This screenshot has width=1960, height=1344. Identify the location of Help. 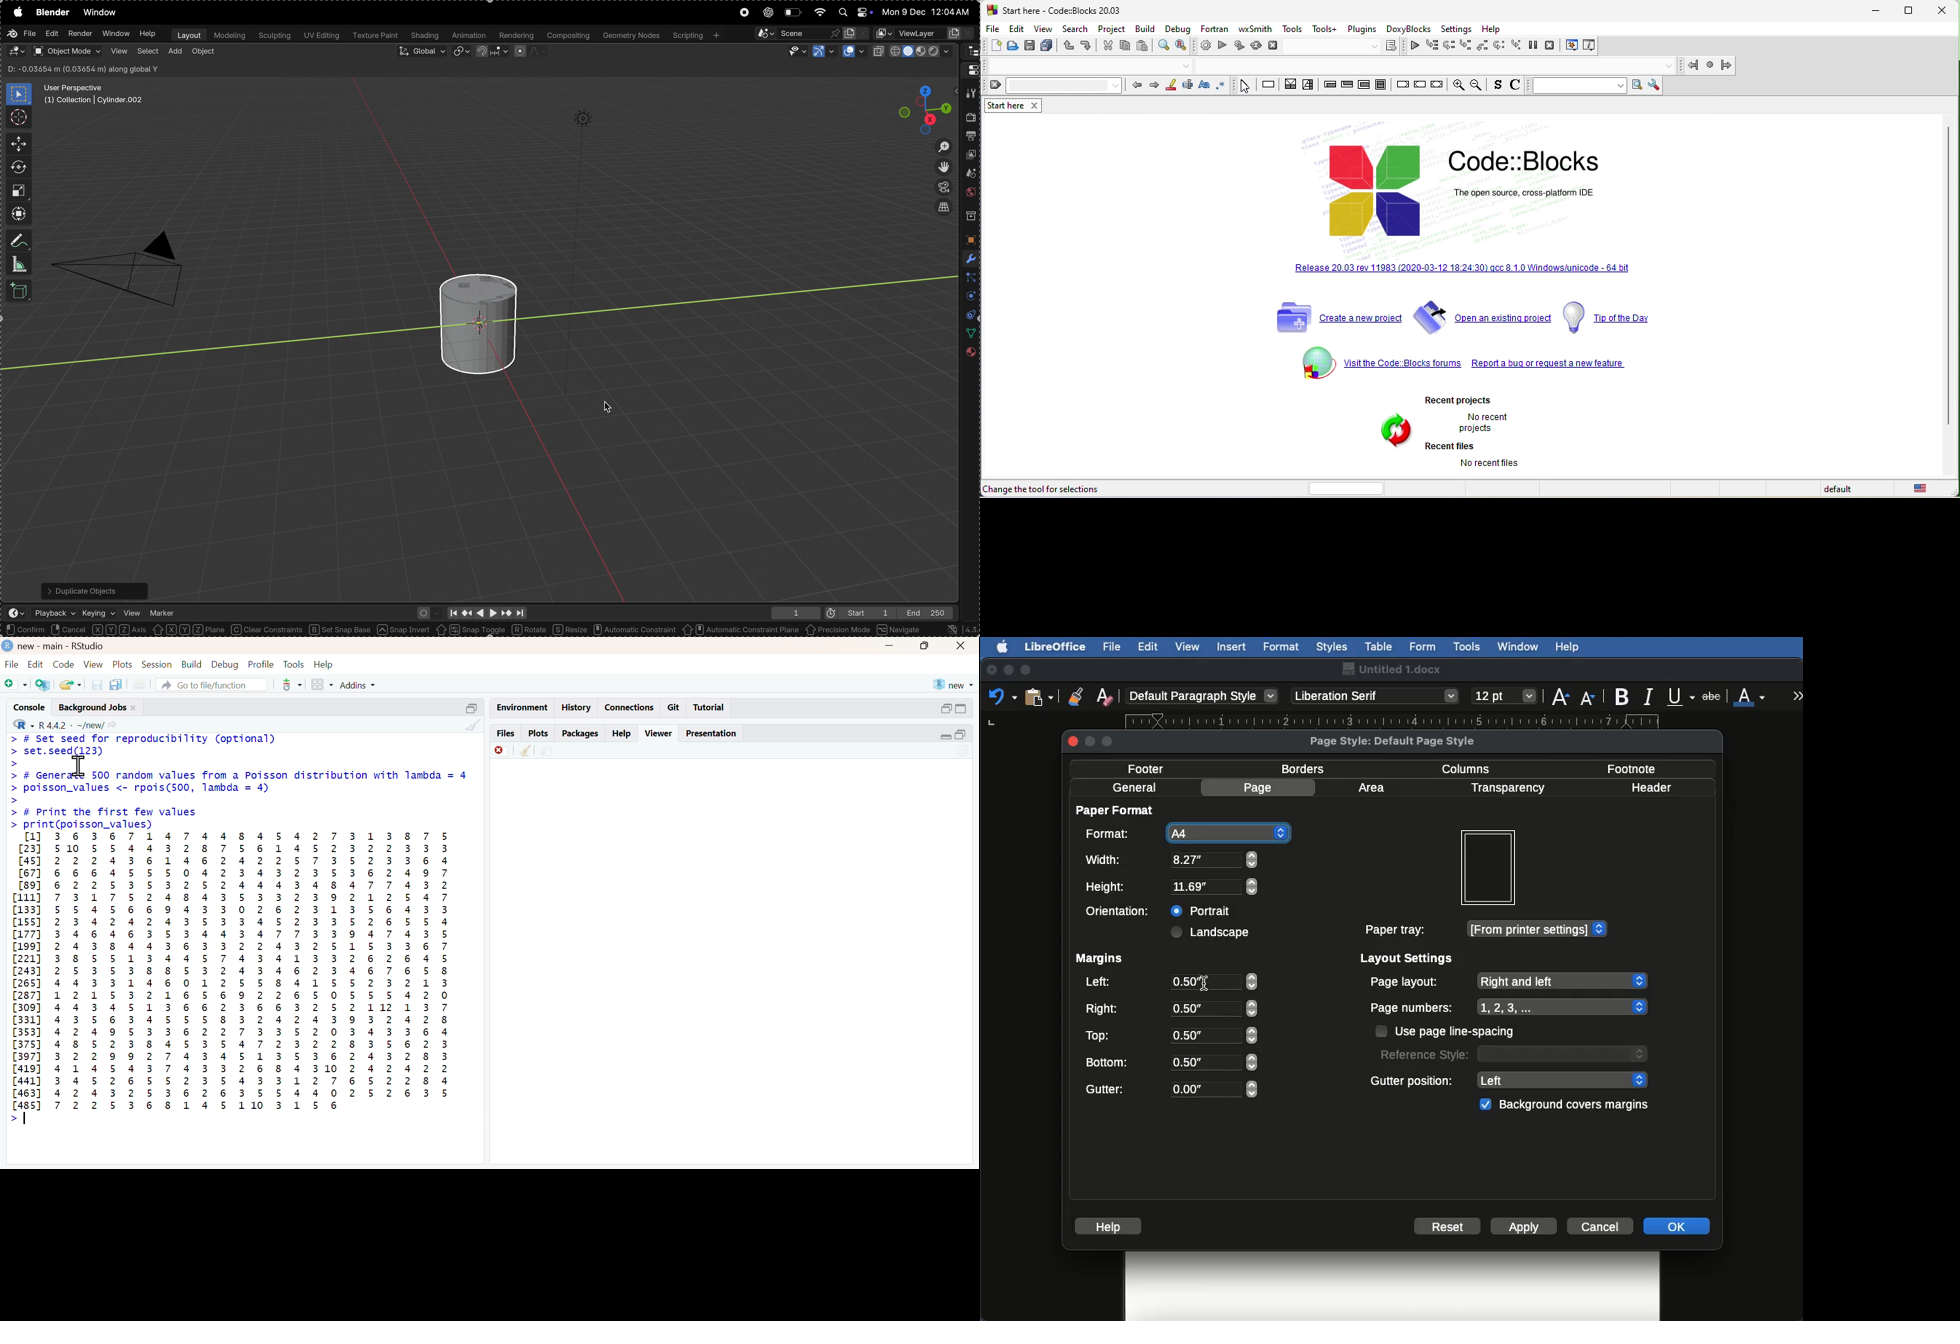
(1567, 647).